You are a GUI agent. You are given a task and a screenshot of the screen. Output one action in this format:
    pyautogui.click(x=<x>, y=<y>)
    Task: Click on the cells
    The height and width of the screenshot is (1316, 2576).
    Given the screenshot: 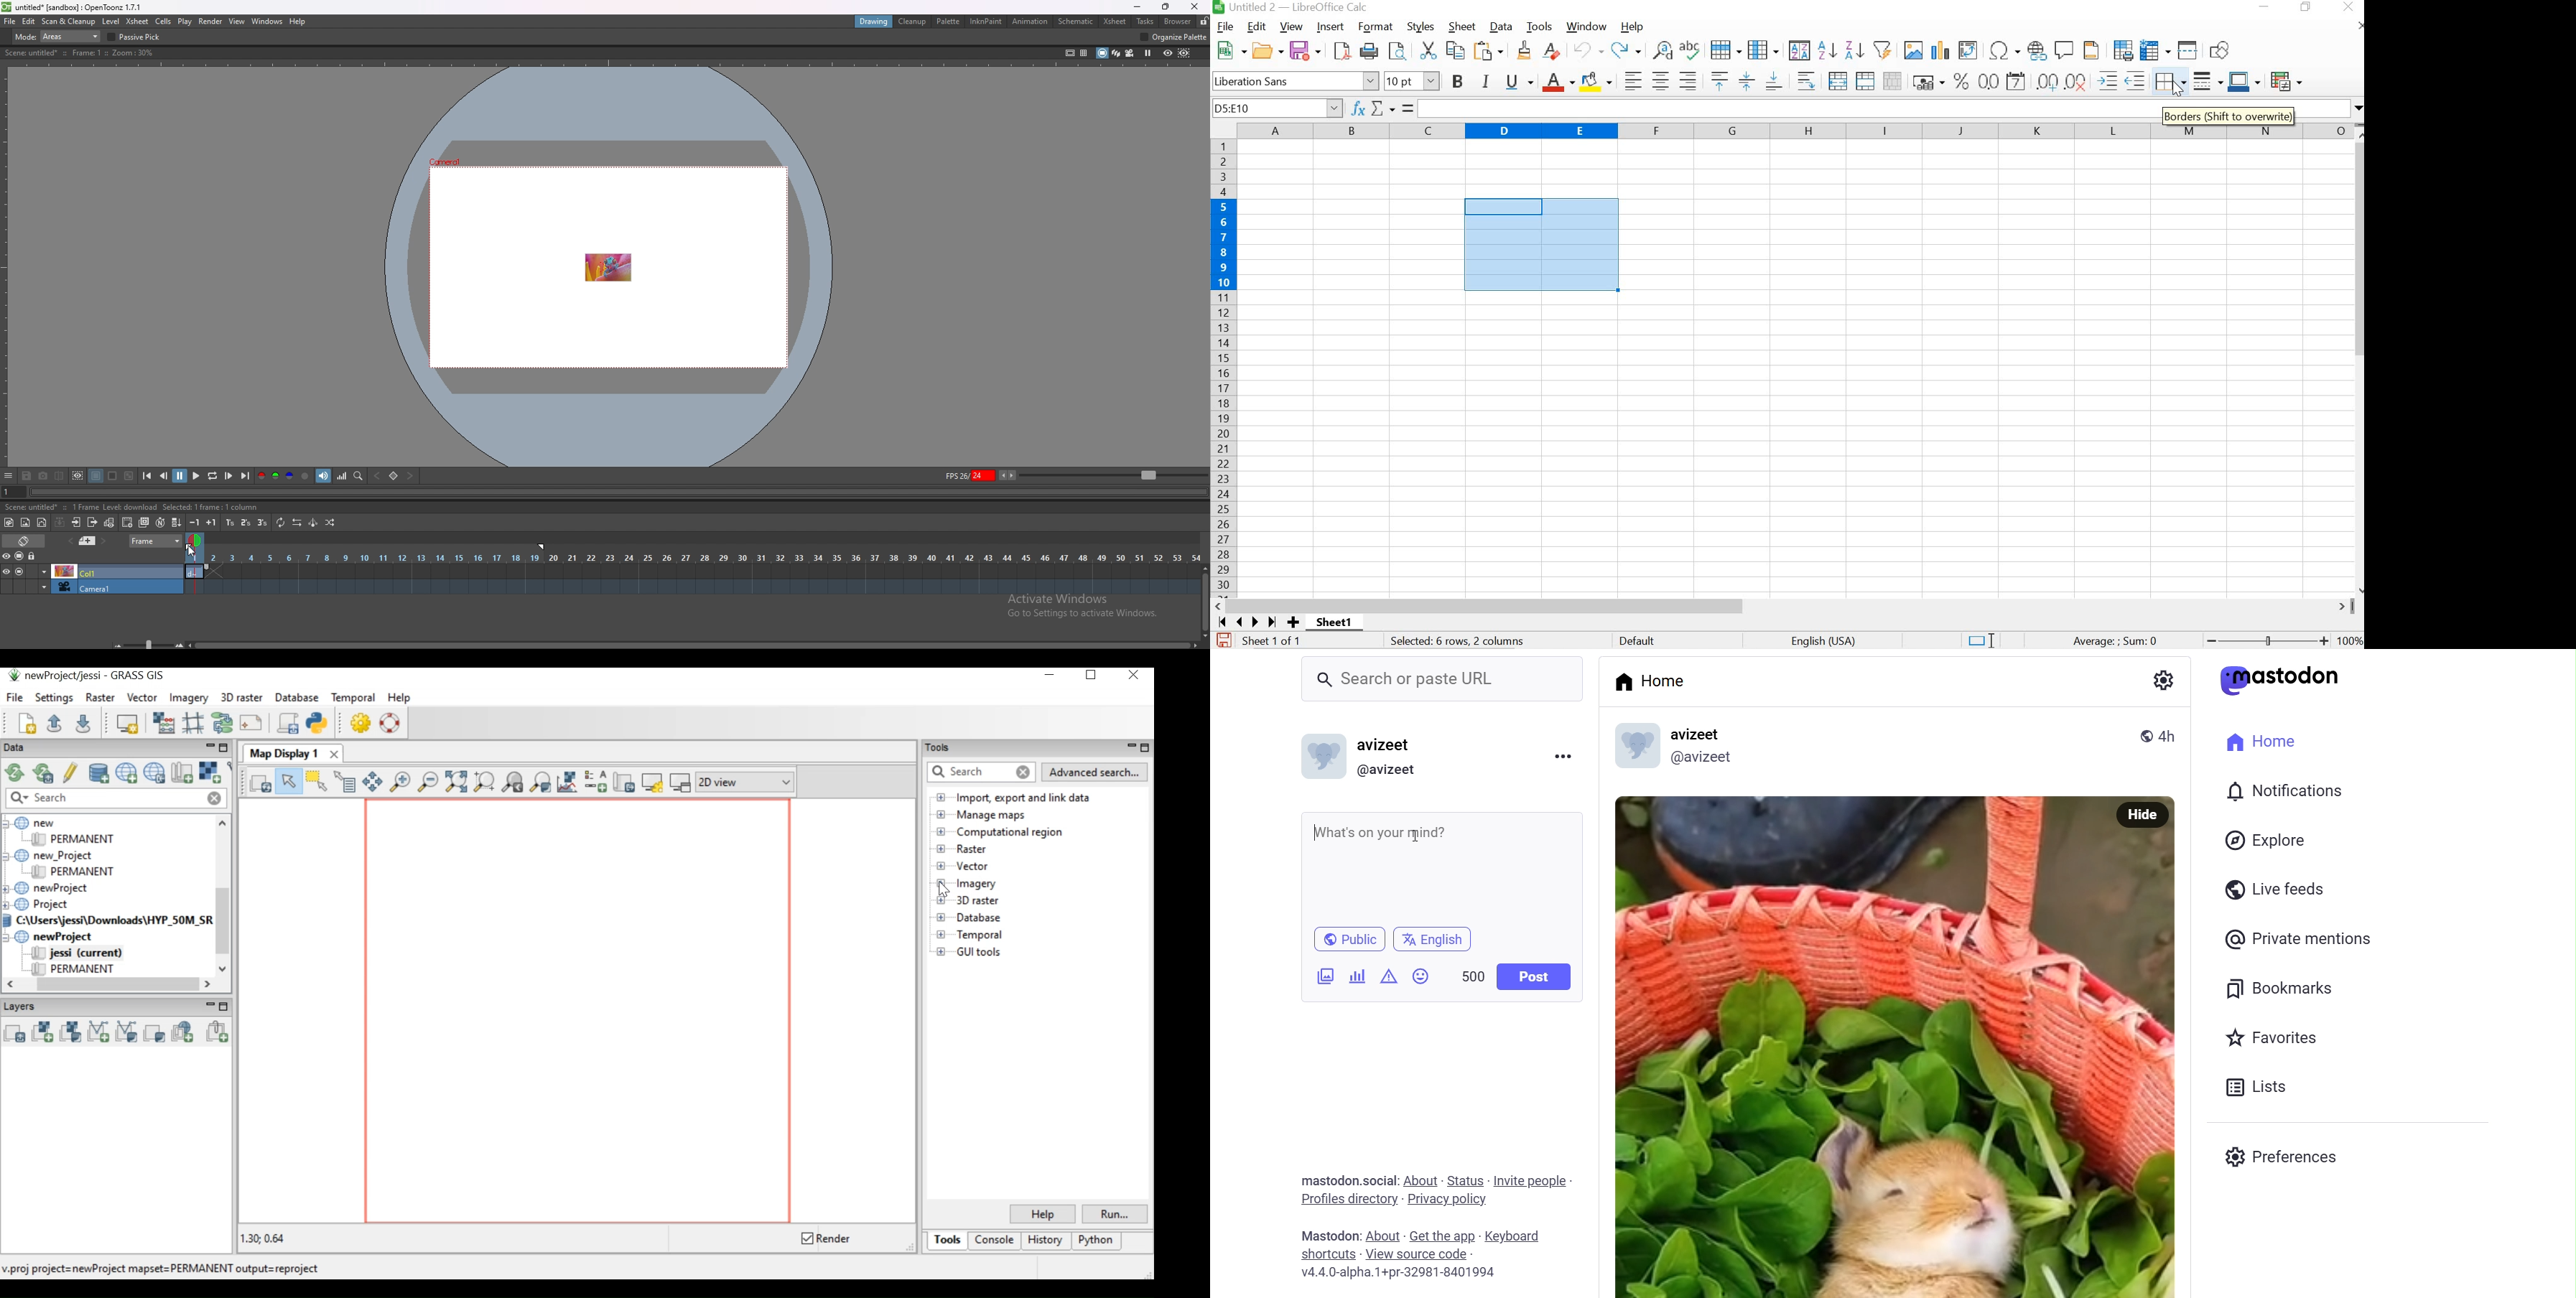 What is the action you would take?
    pyautogui.click(x=163, y=21)
    